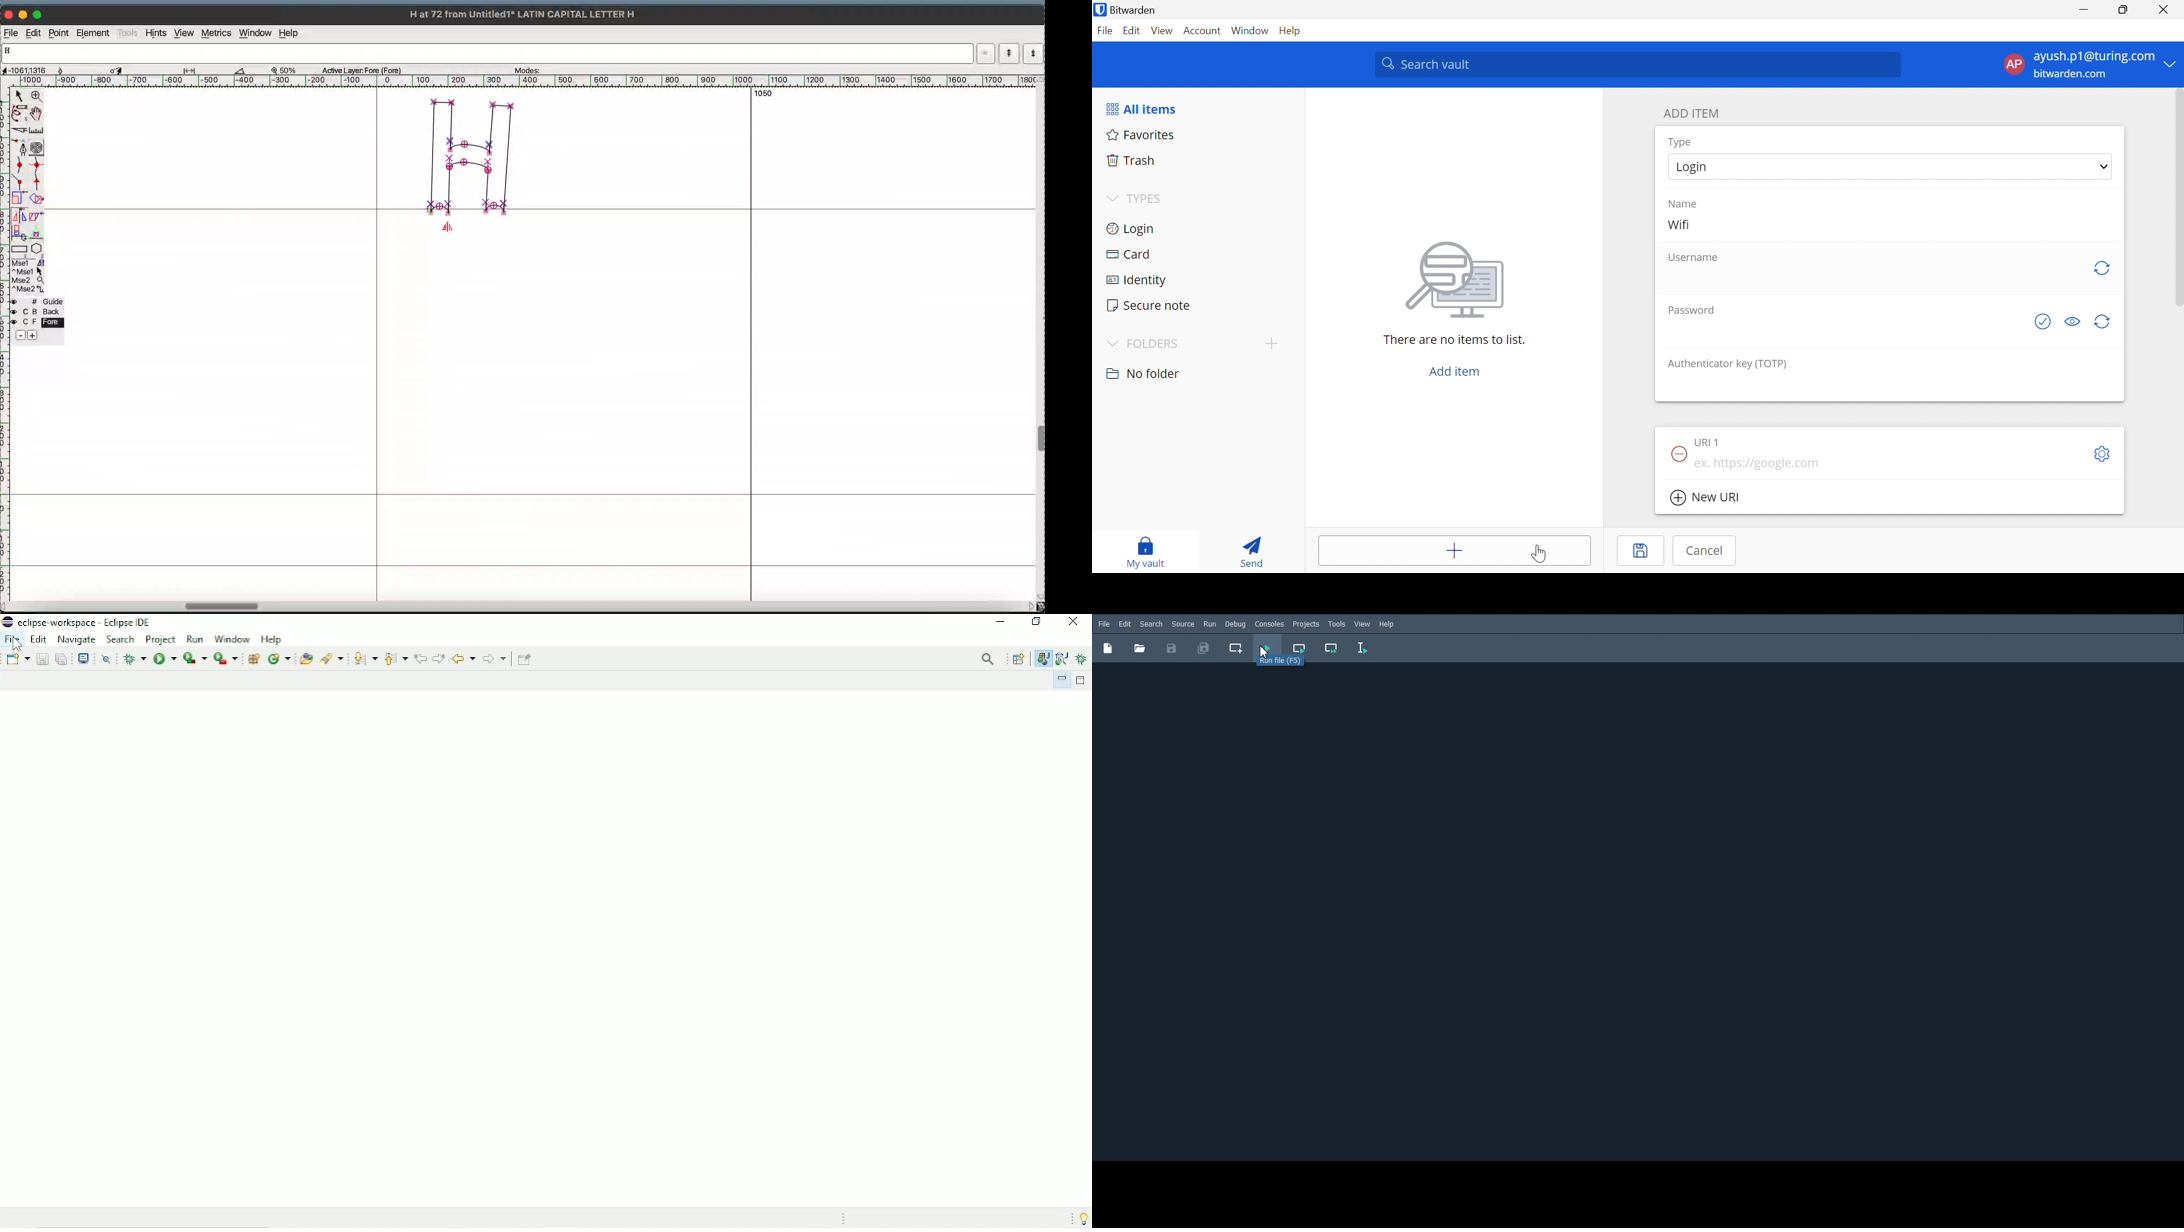  What do you see at coordinates (1131, 31) in the screenshot?
I see `Edit` at bounding box center [1131, 31].